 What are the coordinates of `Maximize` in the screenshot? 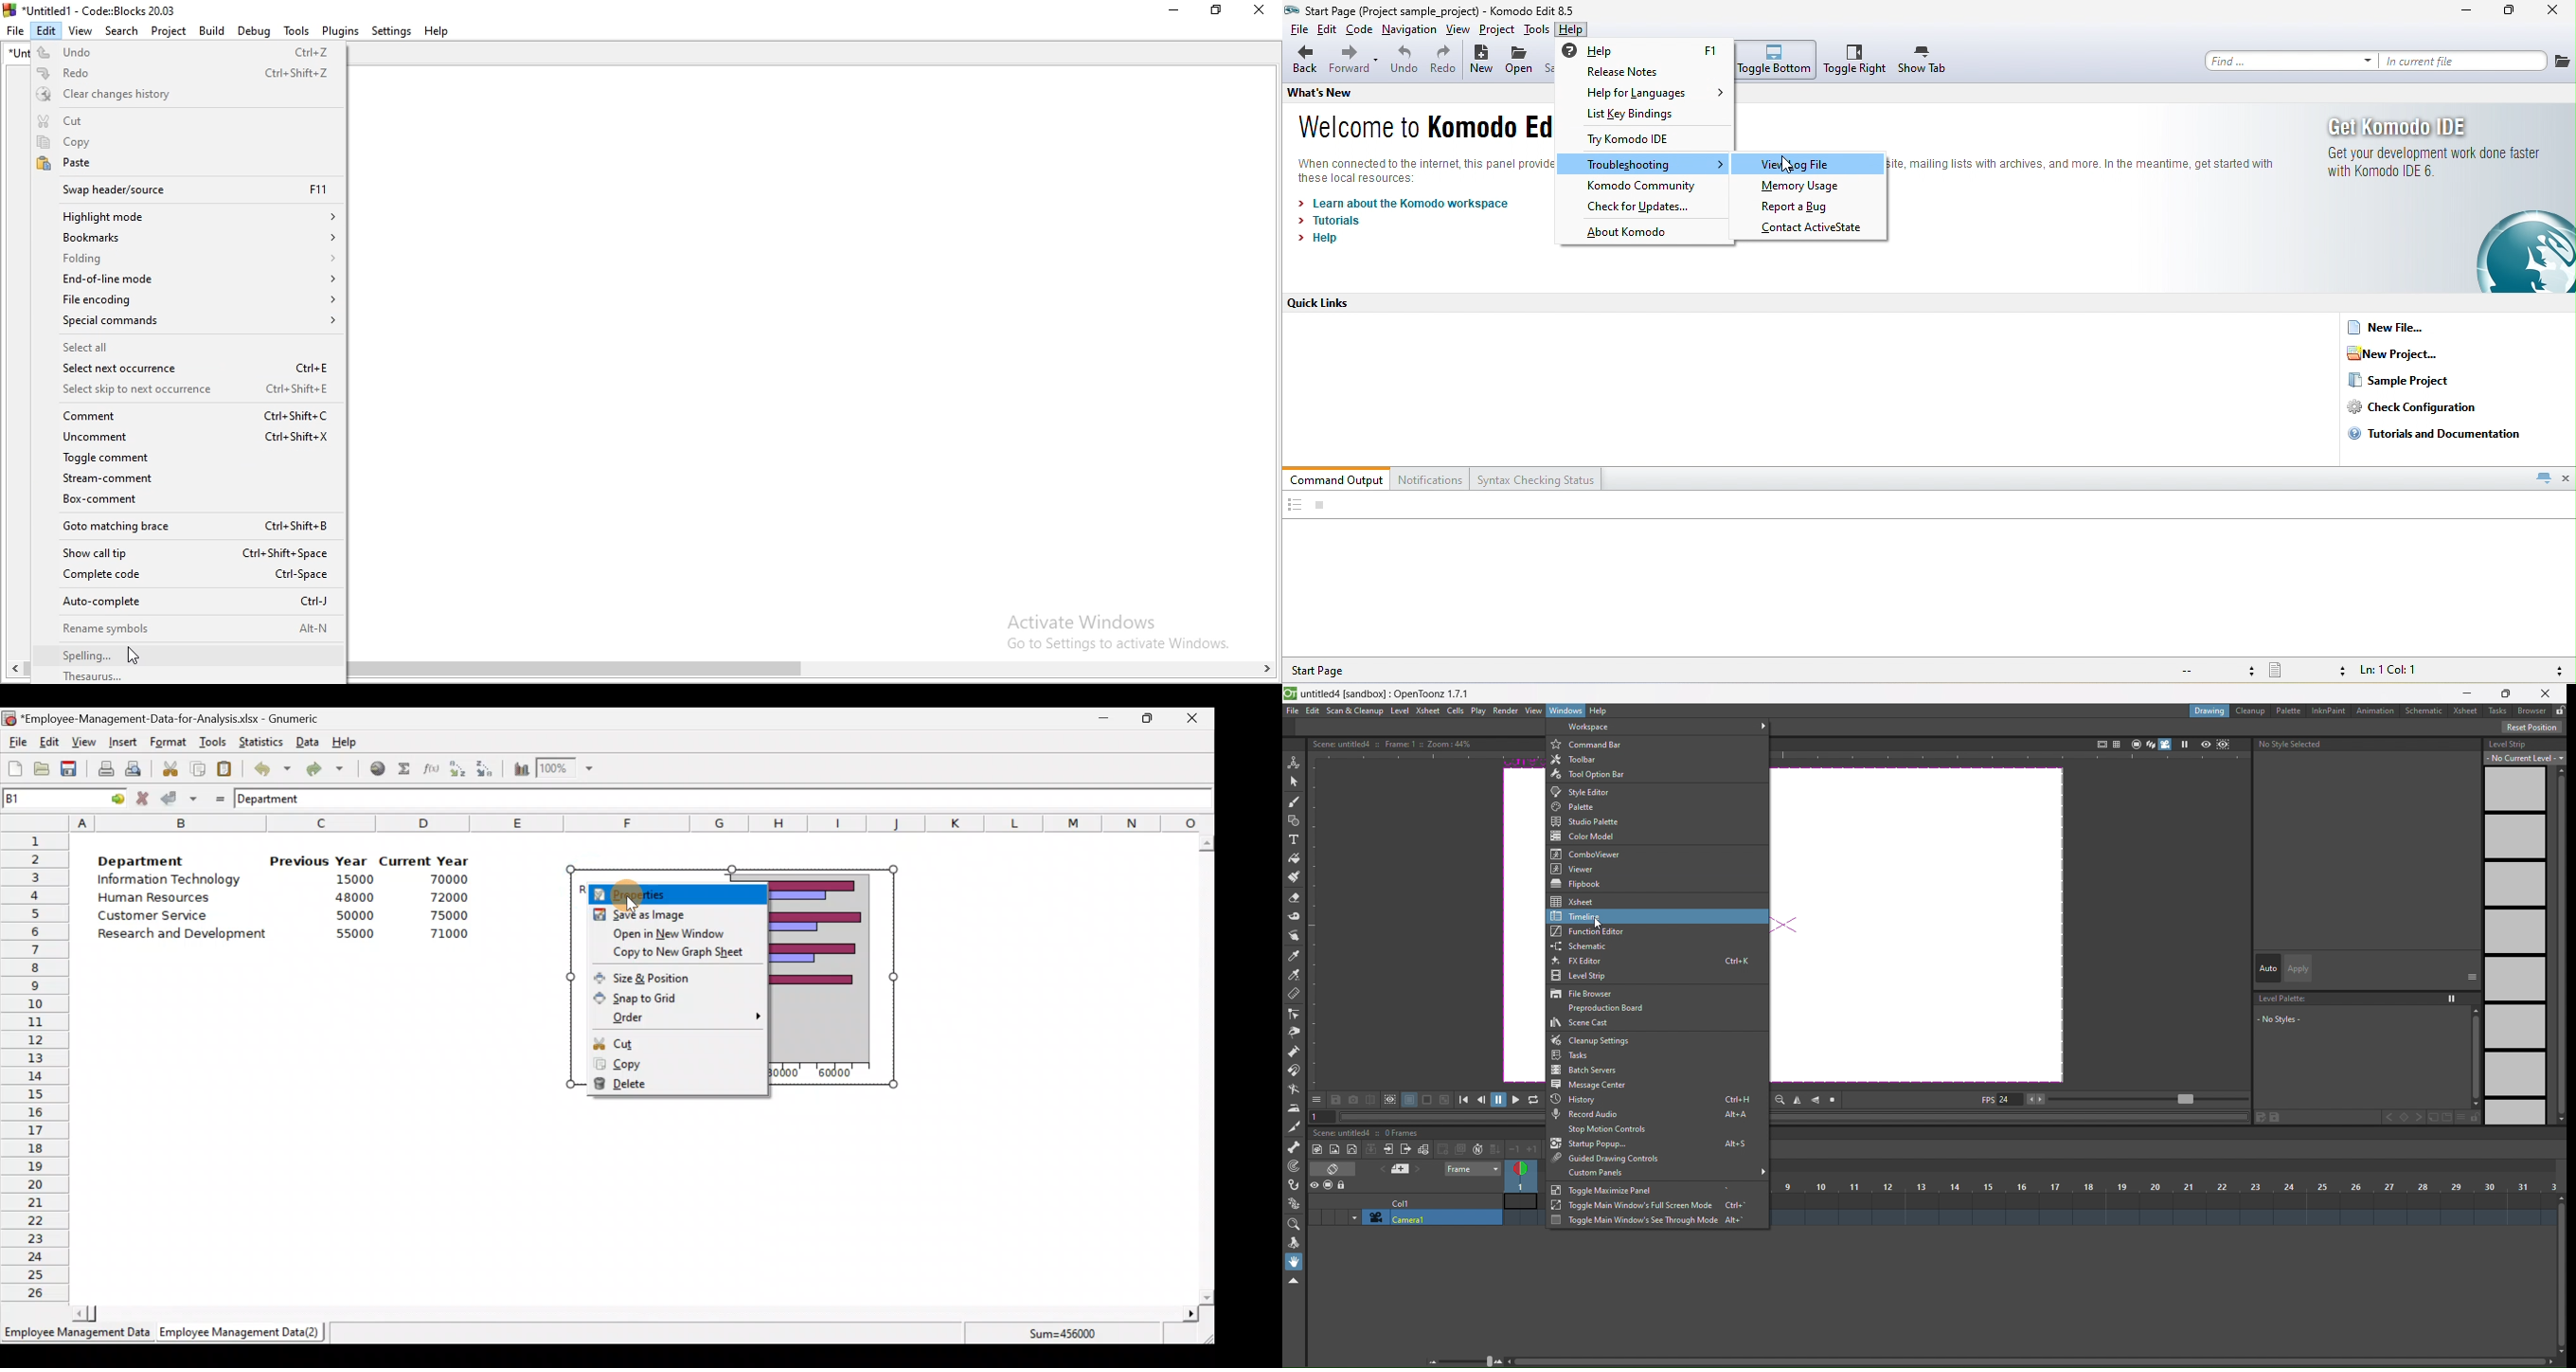 It's located at (1148, 718).